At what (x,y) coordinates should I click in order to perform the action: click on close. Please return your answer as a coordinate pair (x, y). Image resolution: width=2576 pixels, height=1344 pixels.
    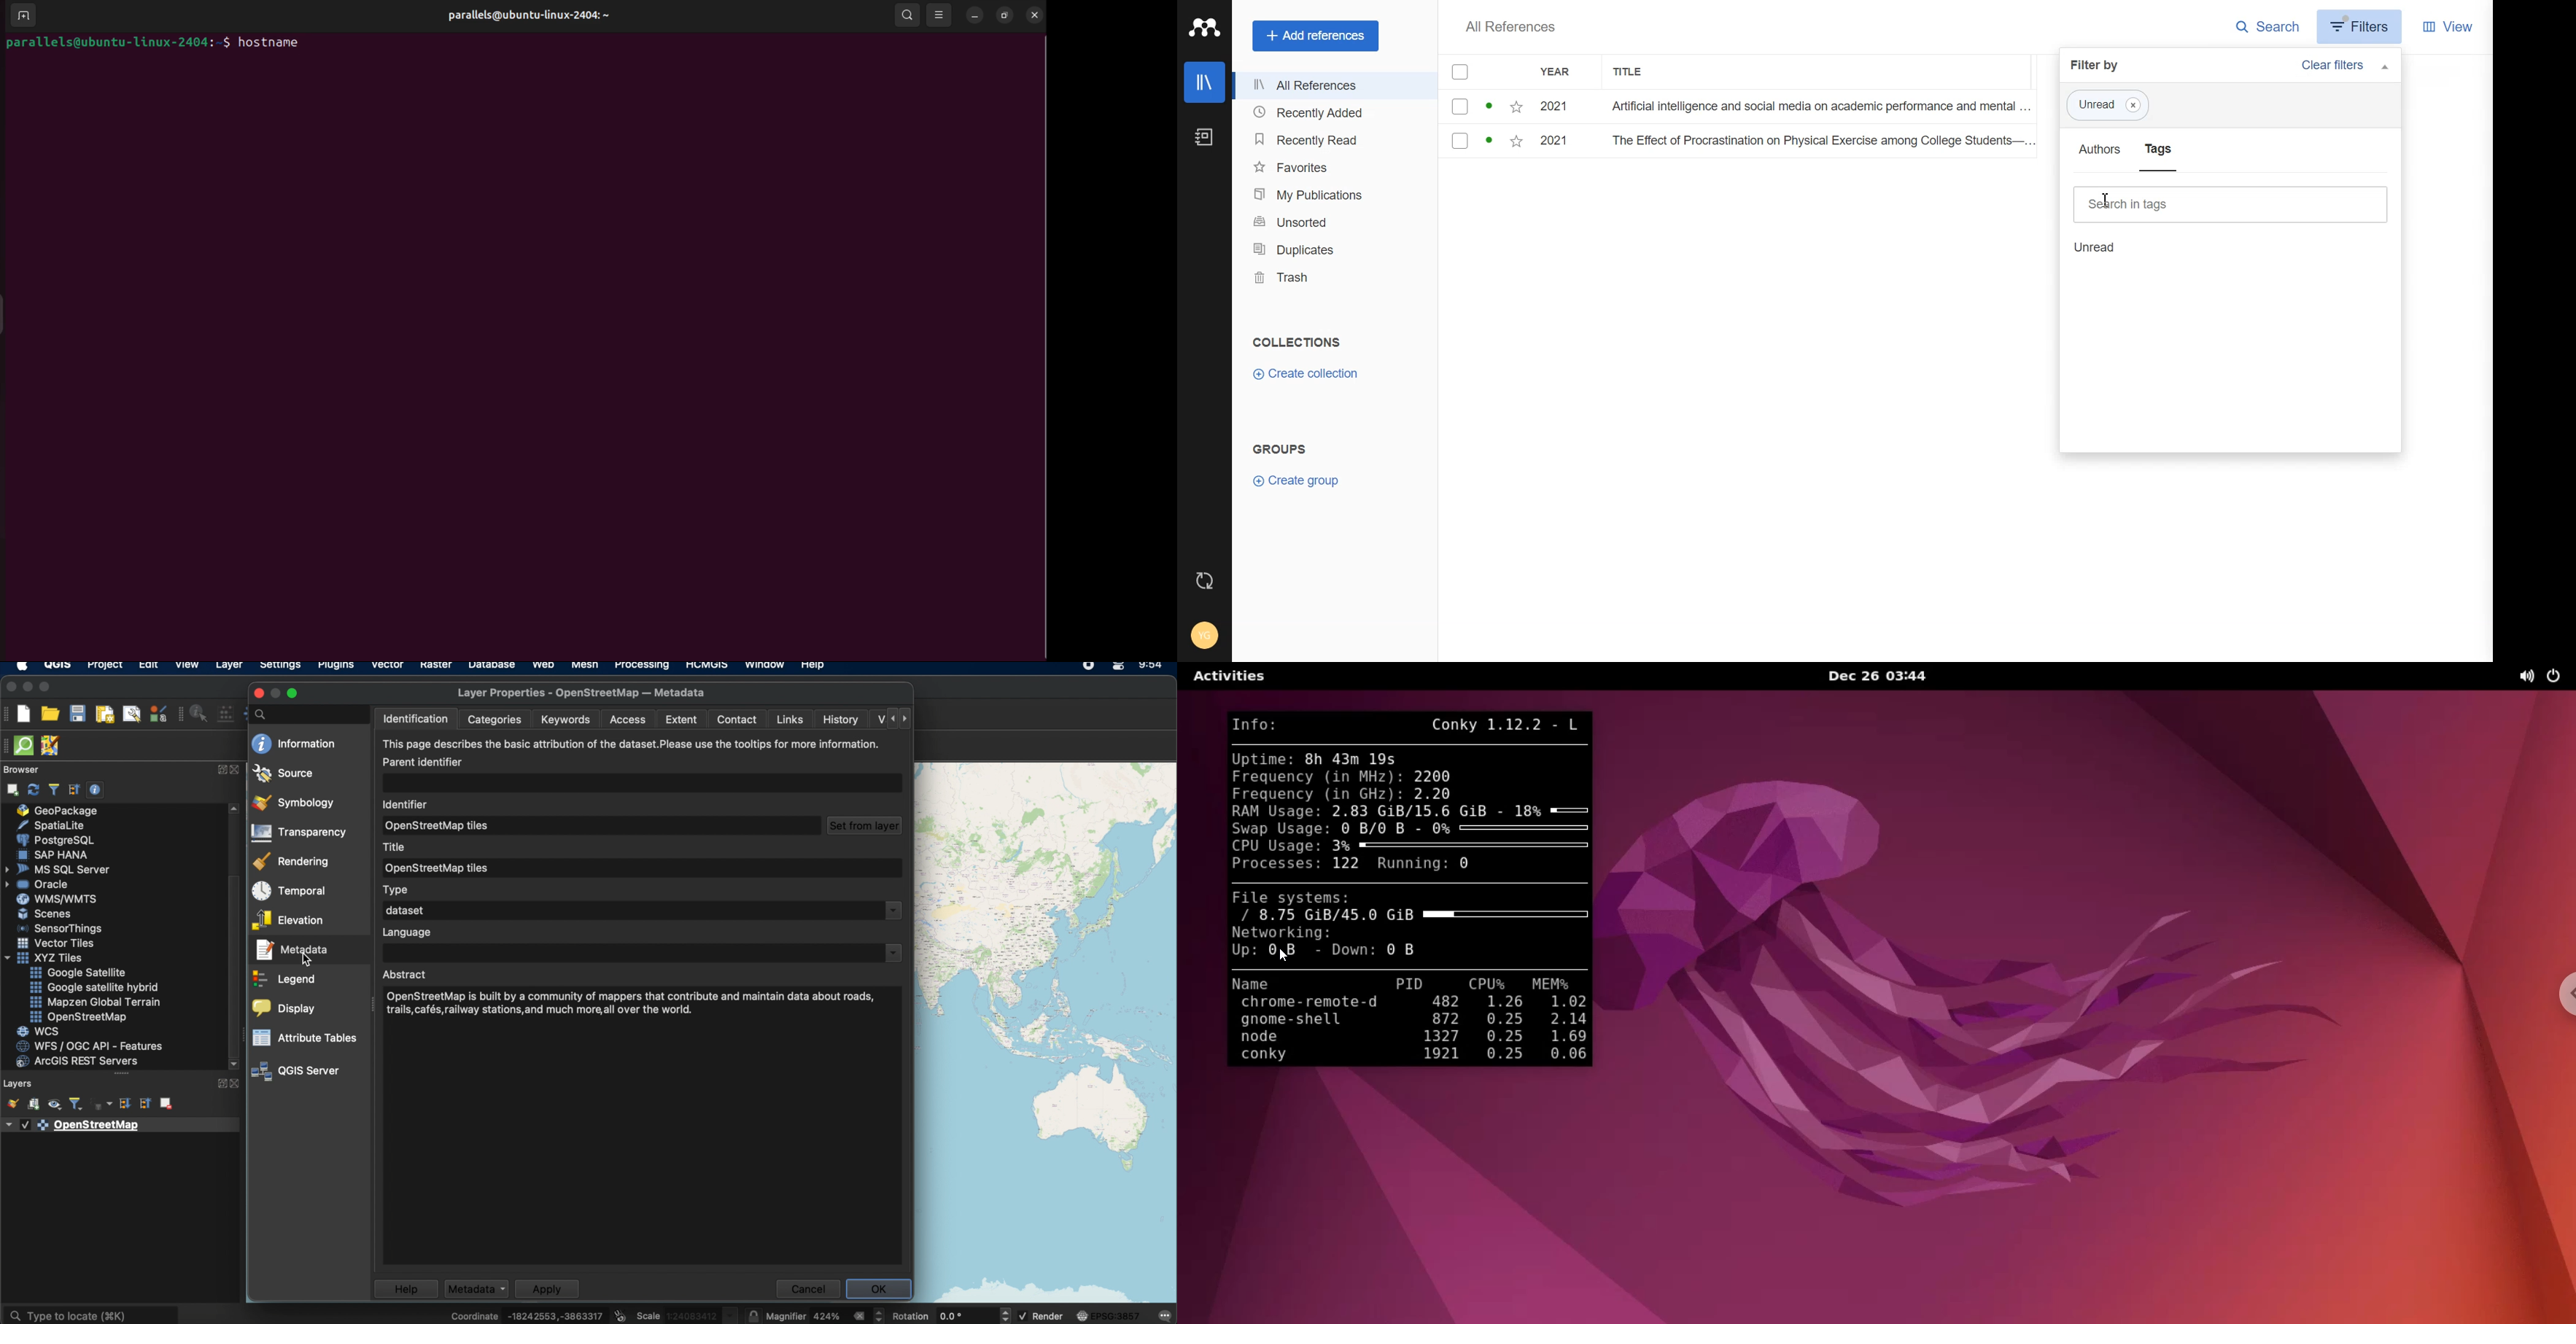
    Looking at the image, I should click on (1034, 14).